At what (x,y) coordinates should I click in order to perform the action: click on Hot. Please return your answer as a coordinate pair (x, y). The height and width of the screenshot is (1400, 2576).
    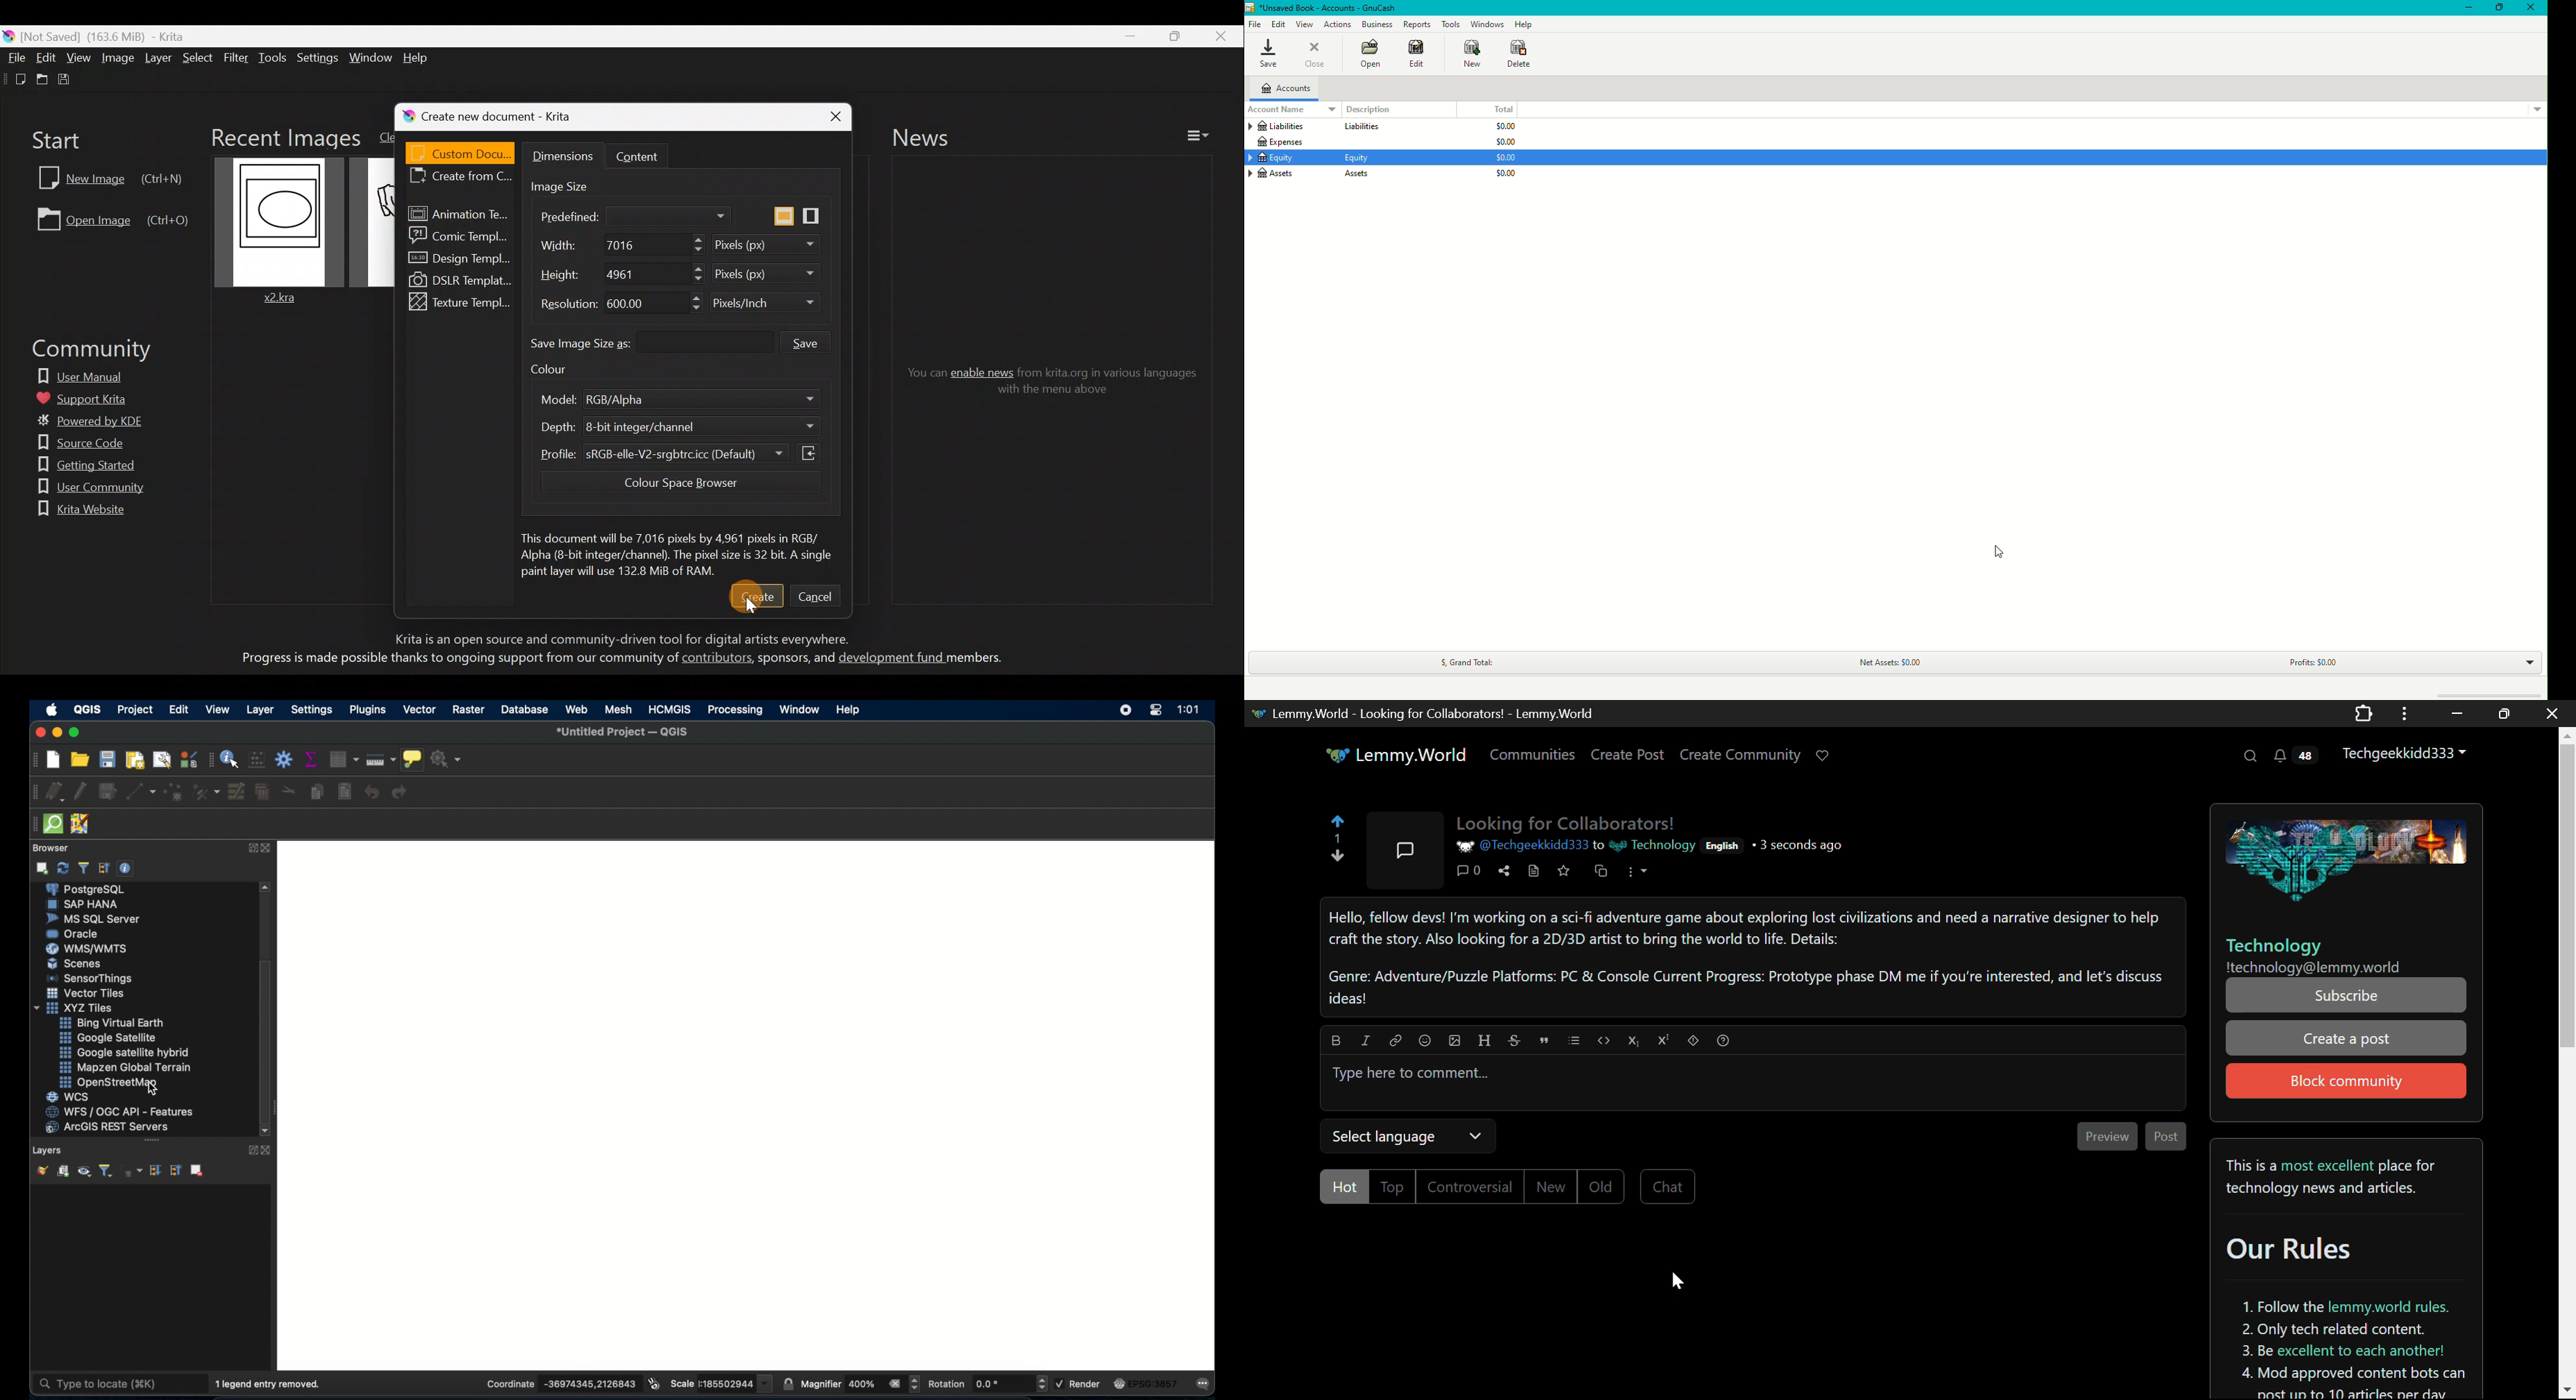
    Looking at the image, I should click on (1343, 1188).